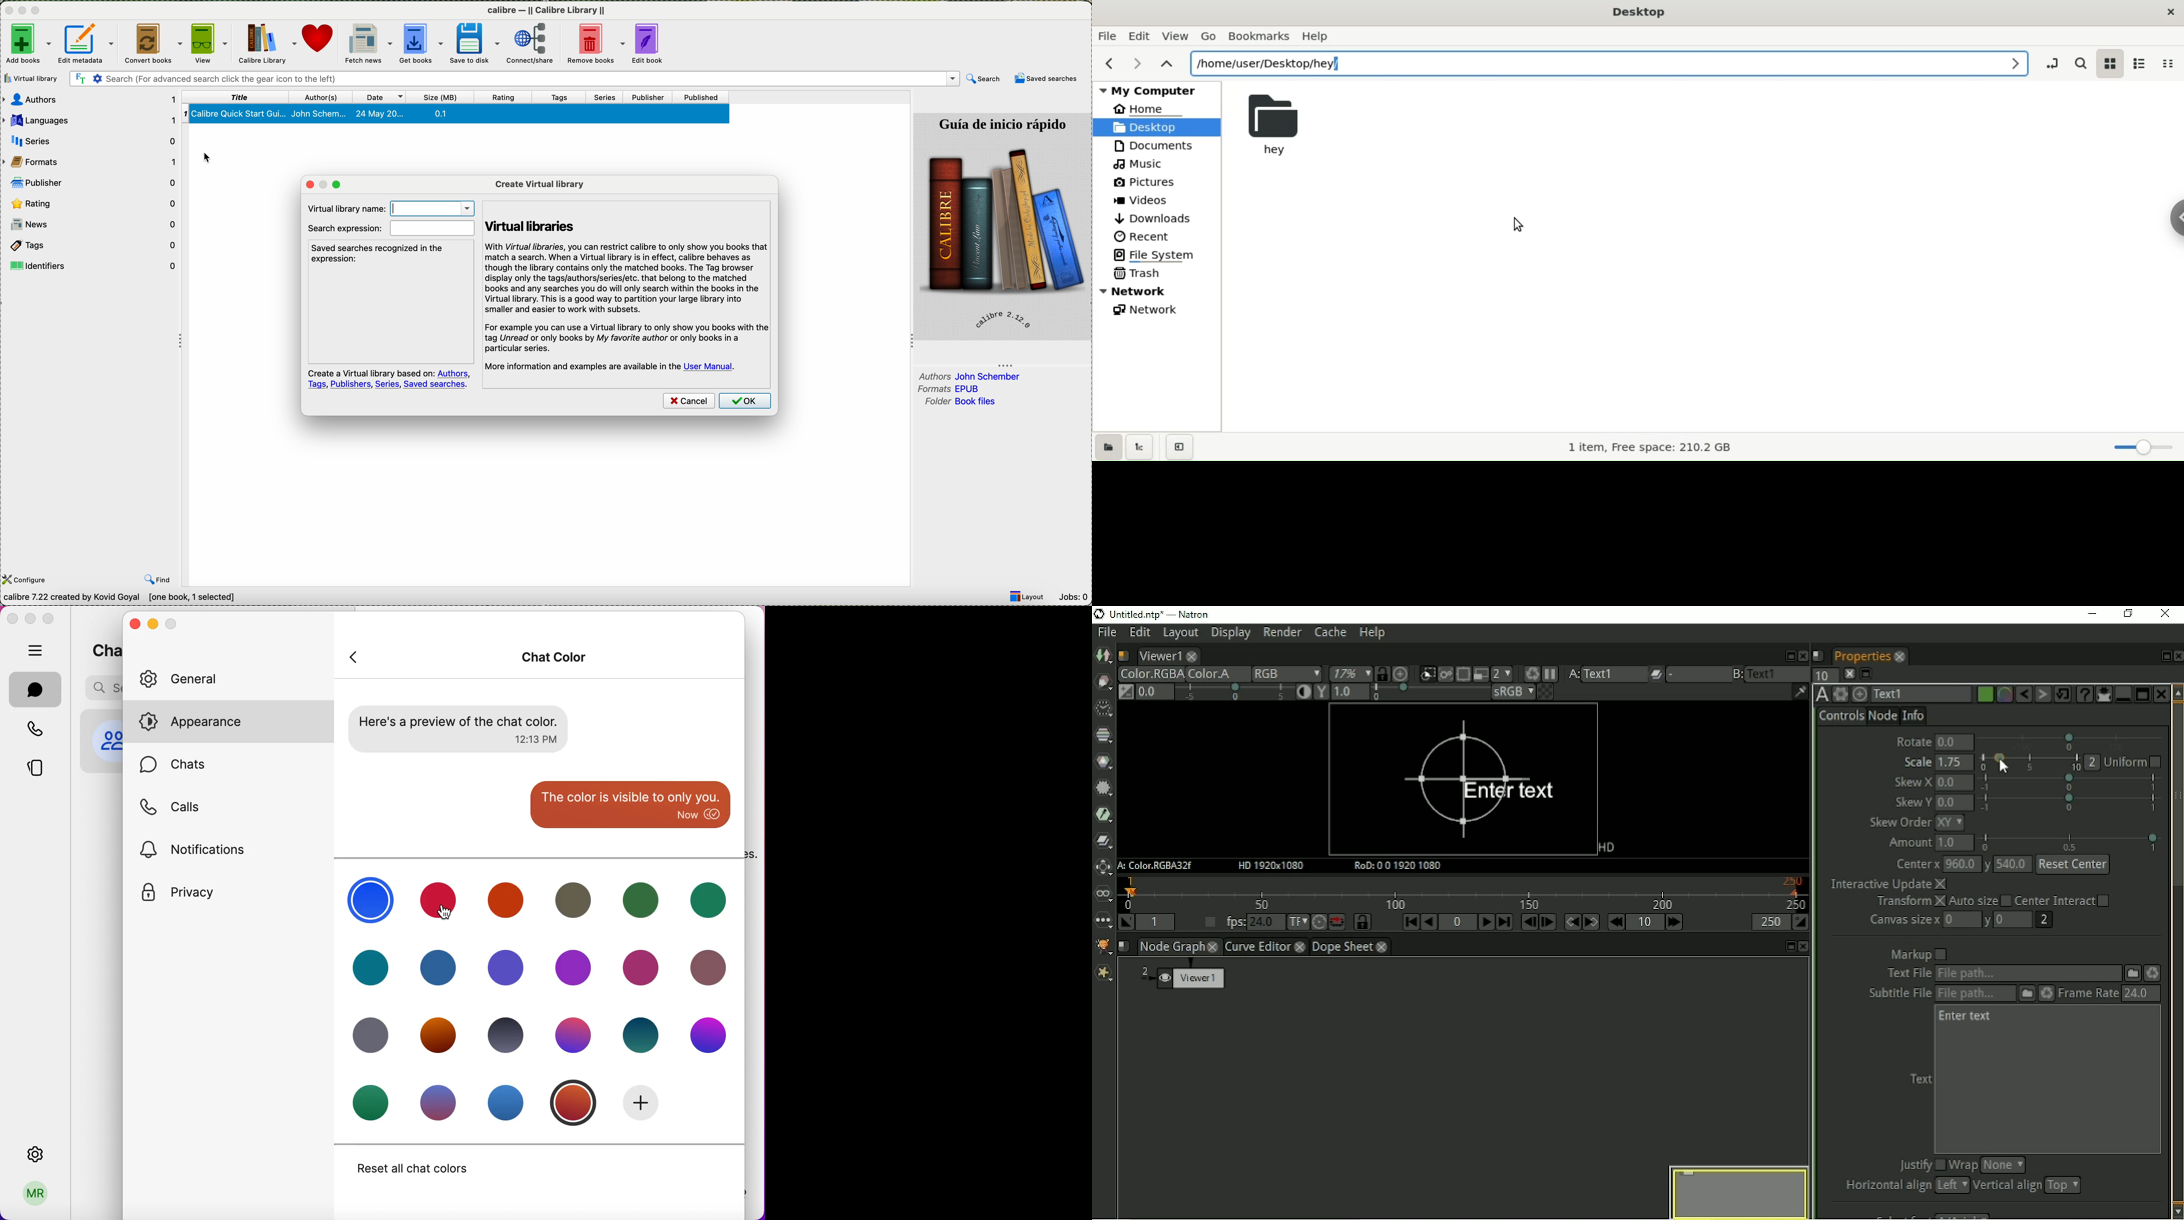  What do you see at coordinates (689, 402) in the screenshot?
I see `cancel` at bounding box center [689, 402].